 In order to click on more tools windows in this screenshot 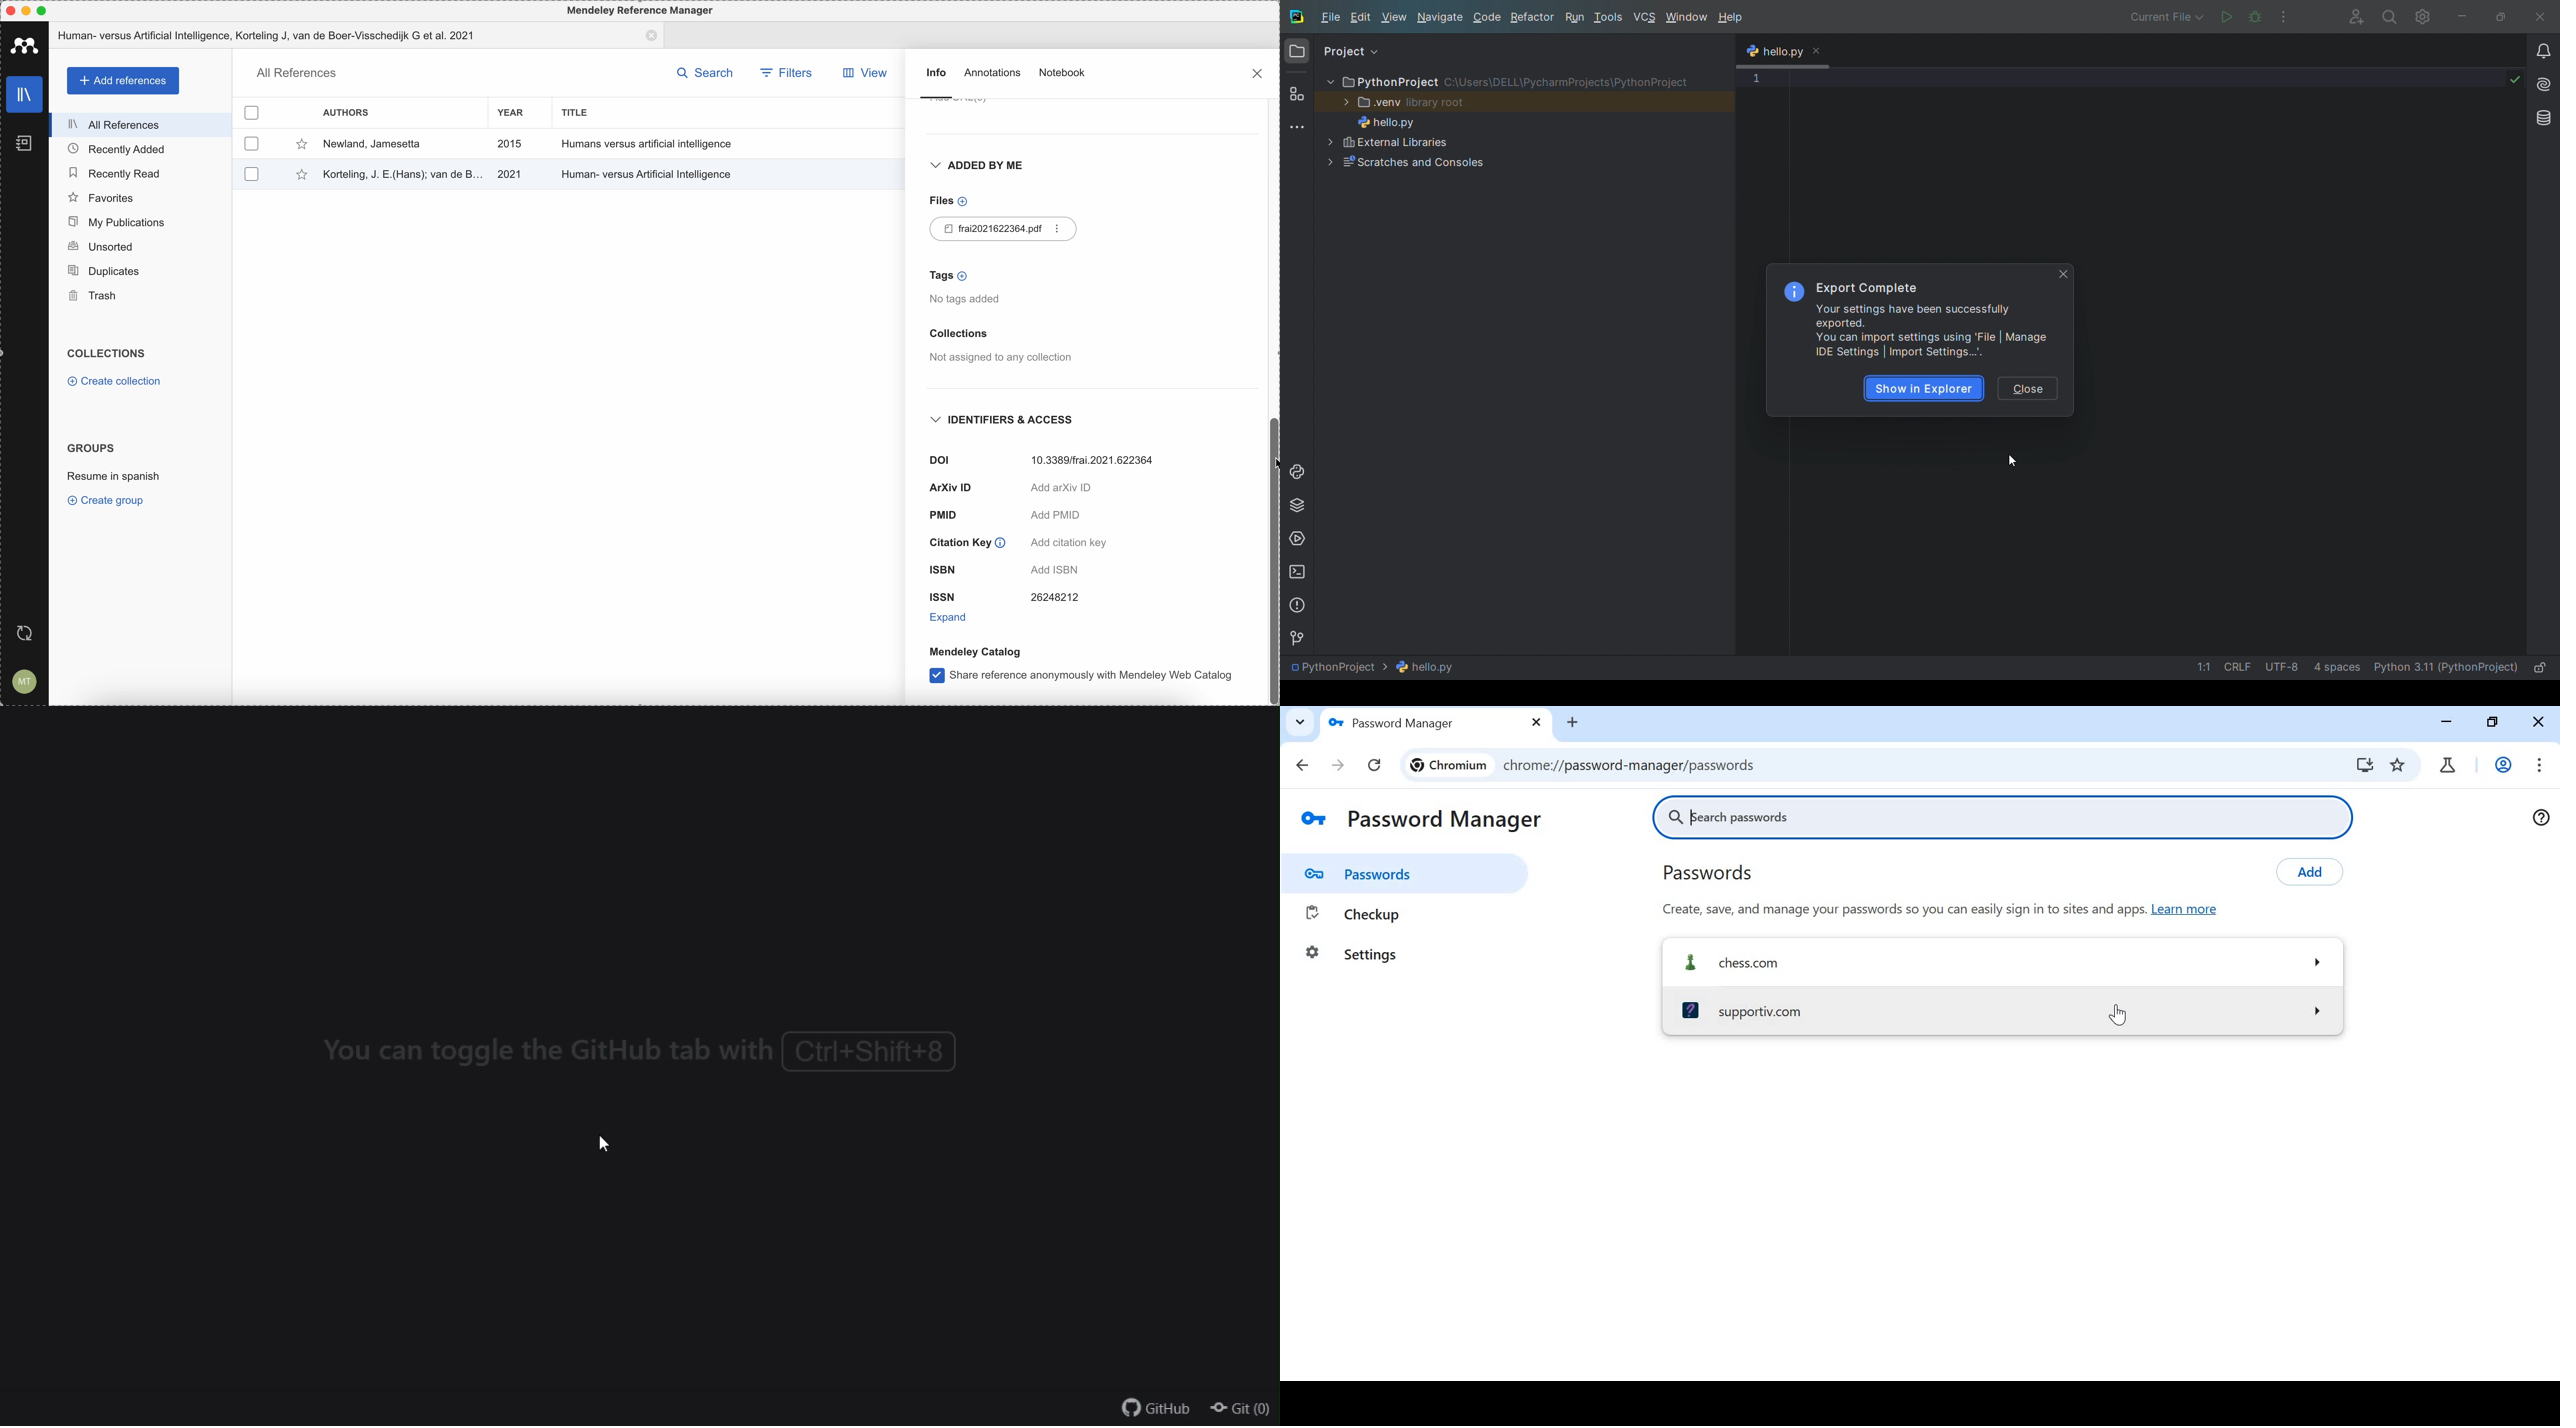, I will do `click(1300, 127)`.